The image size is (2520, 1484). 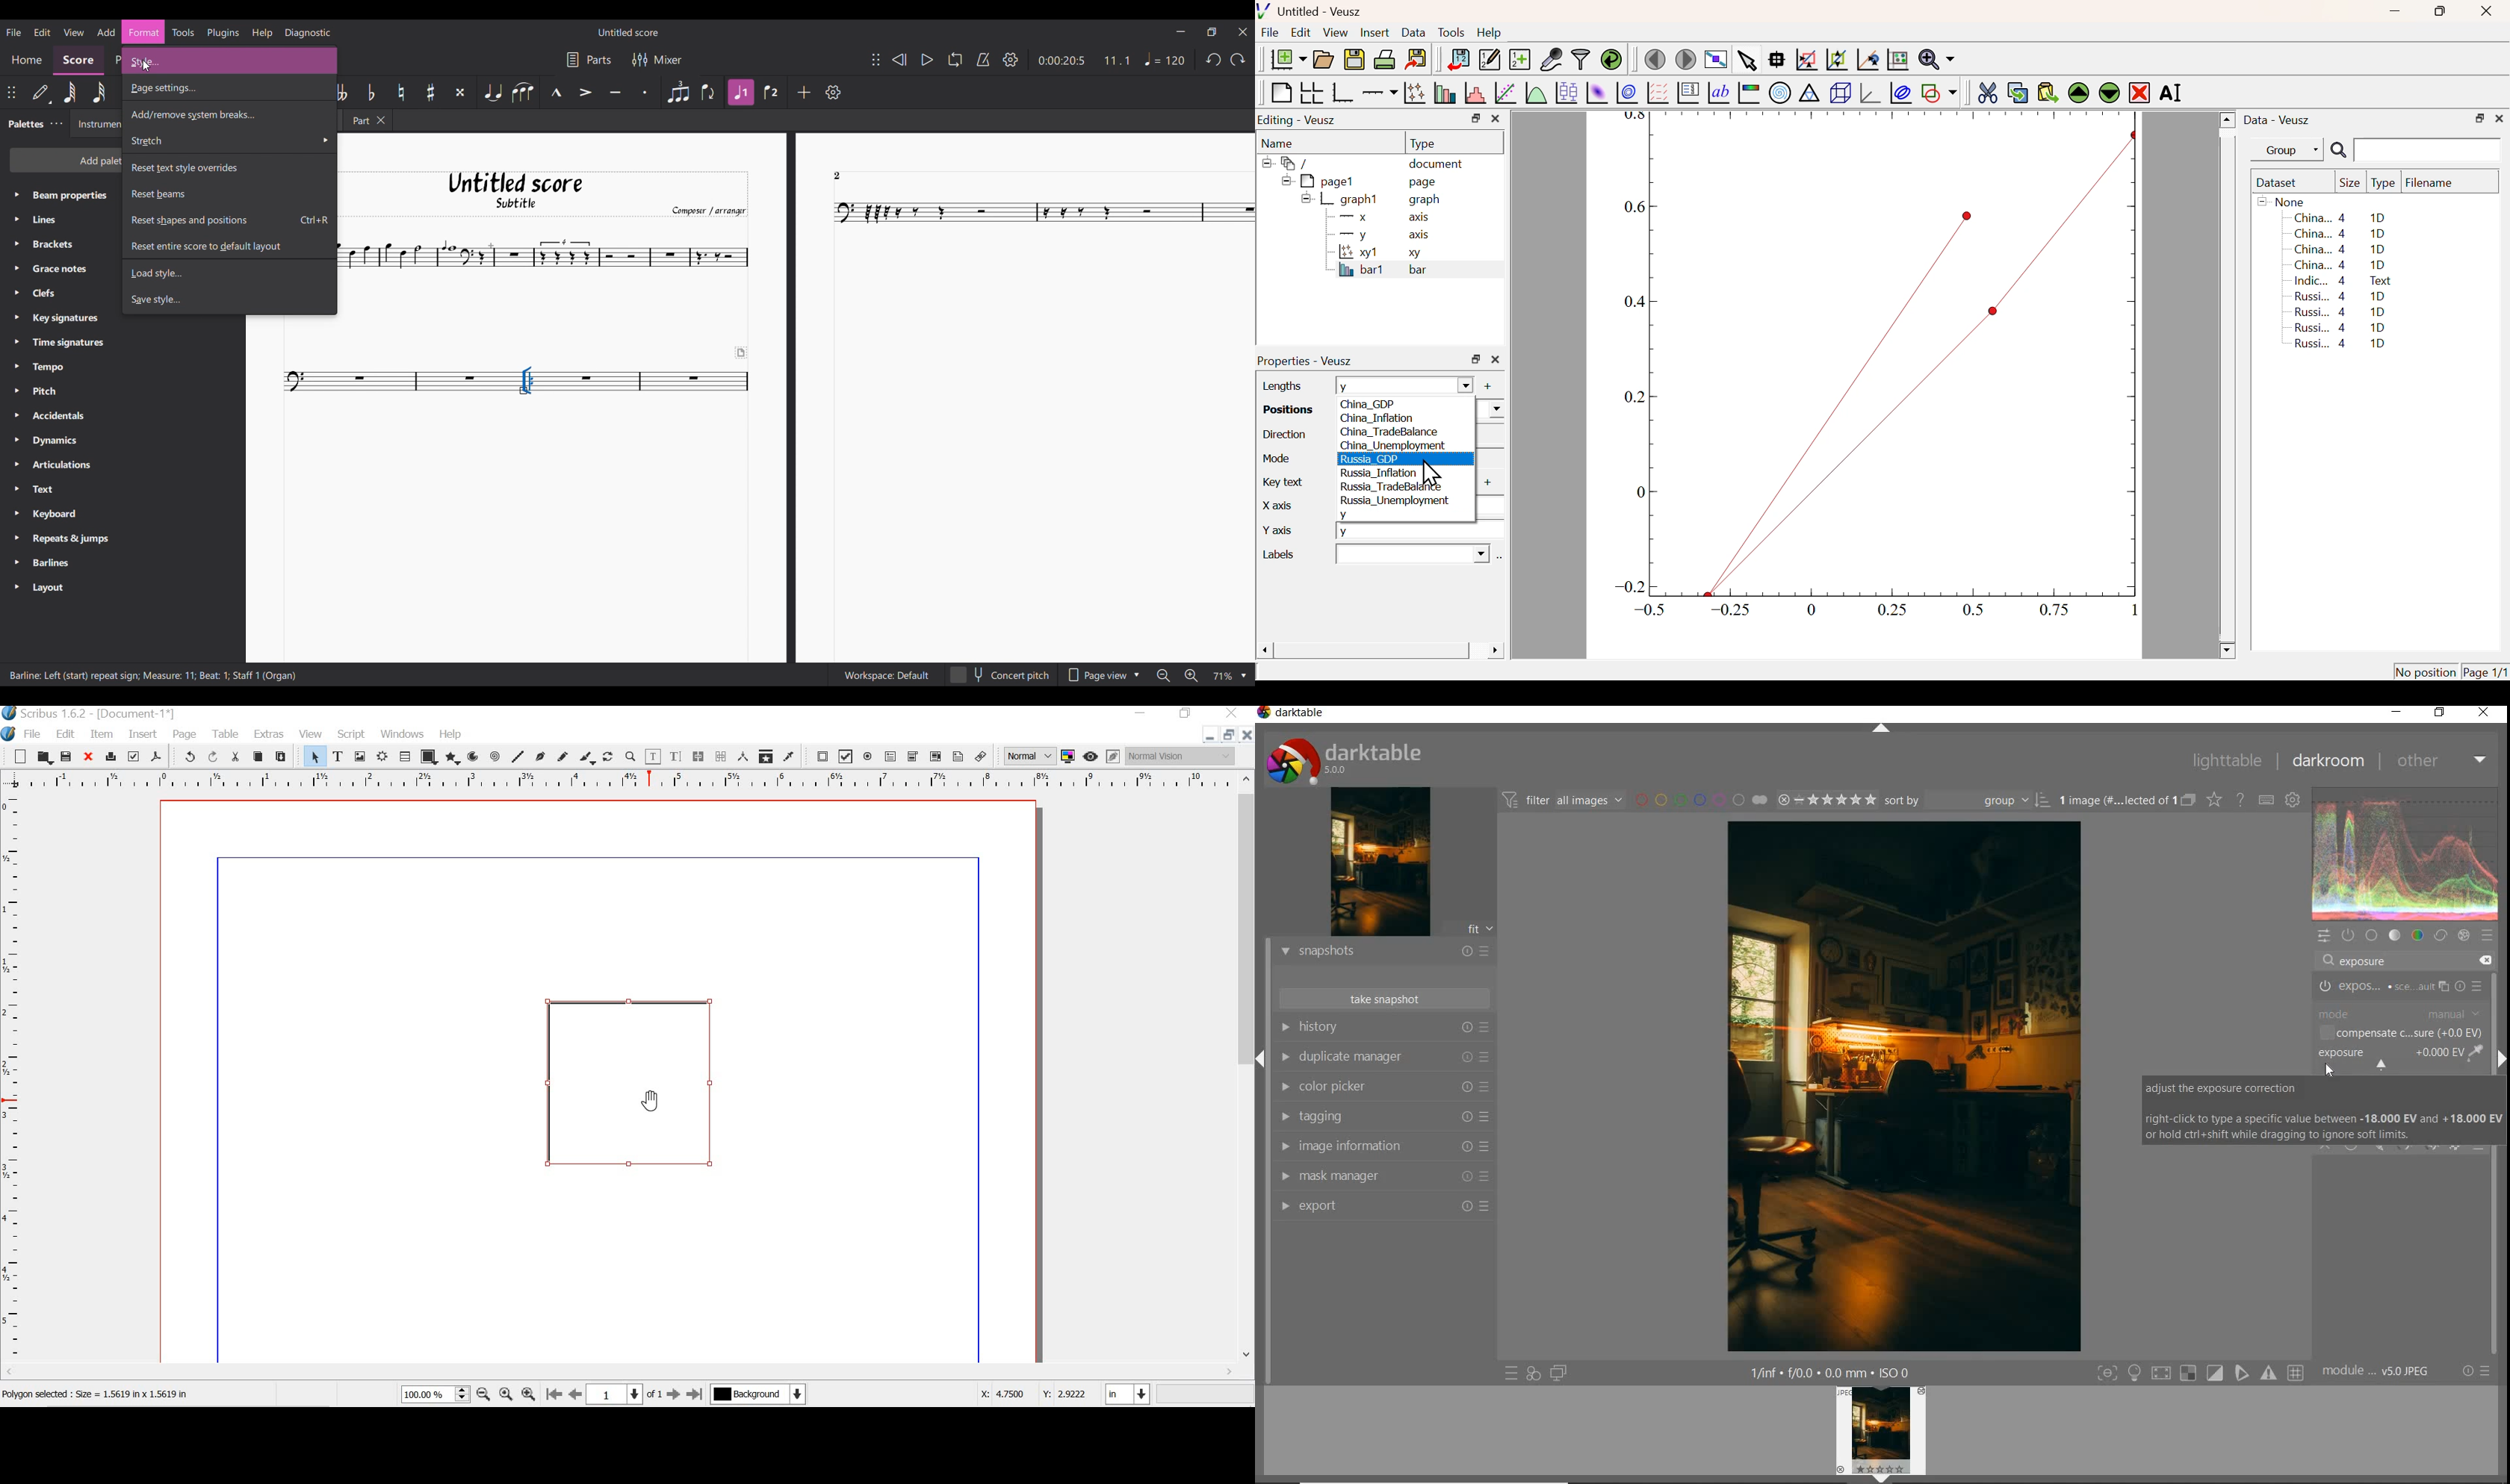 What do you see at coordinates (2484, 712) in the screenshot?
I see `close` at bounding box center [2484, 712].